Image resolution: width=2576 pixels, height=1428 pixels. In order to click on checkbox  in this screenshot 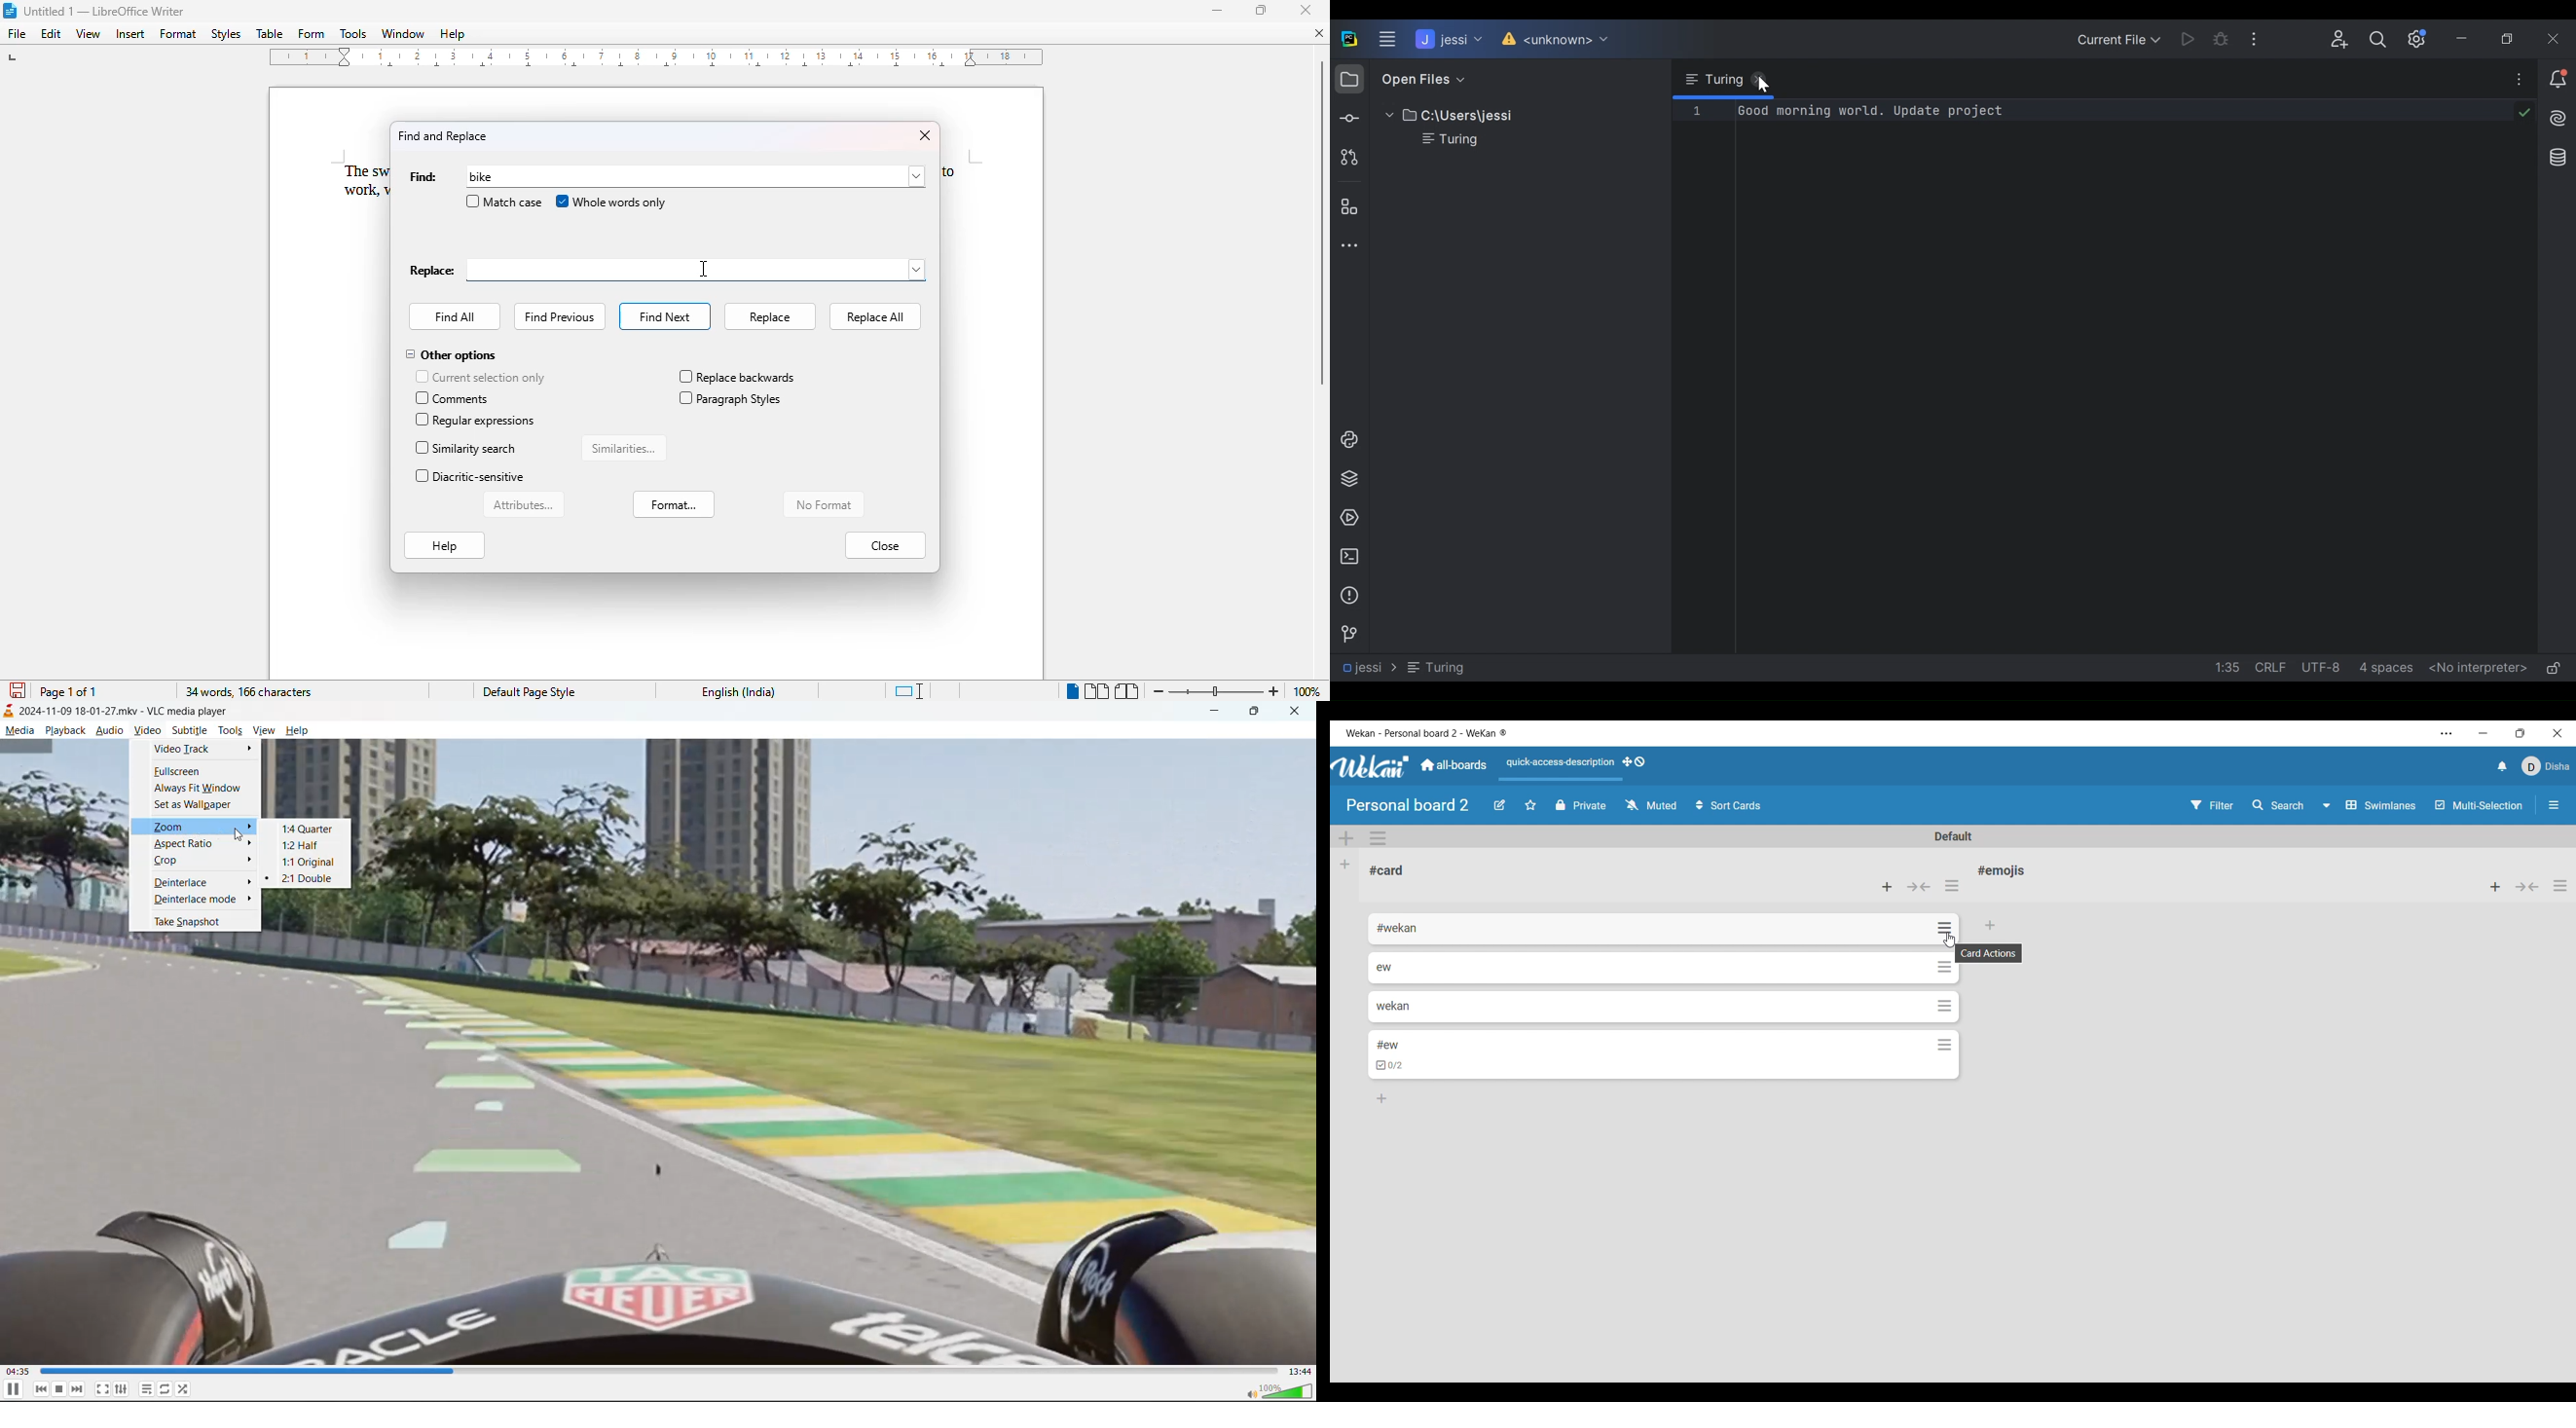, I will do `click(1391, 1066)`.